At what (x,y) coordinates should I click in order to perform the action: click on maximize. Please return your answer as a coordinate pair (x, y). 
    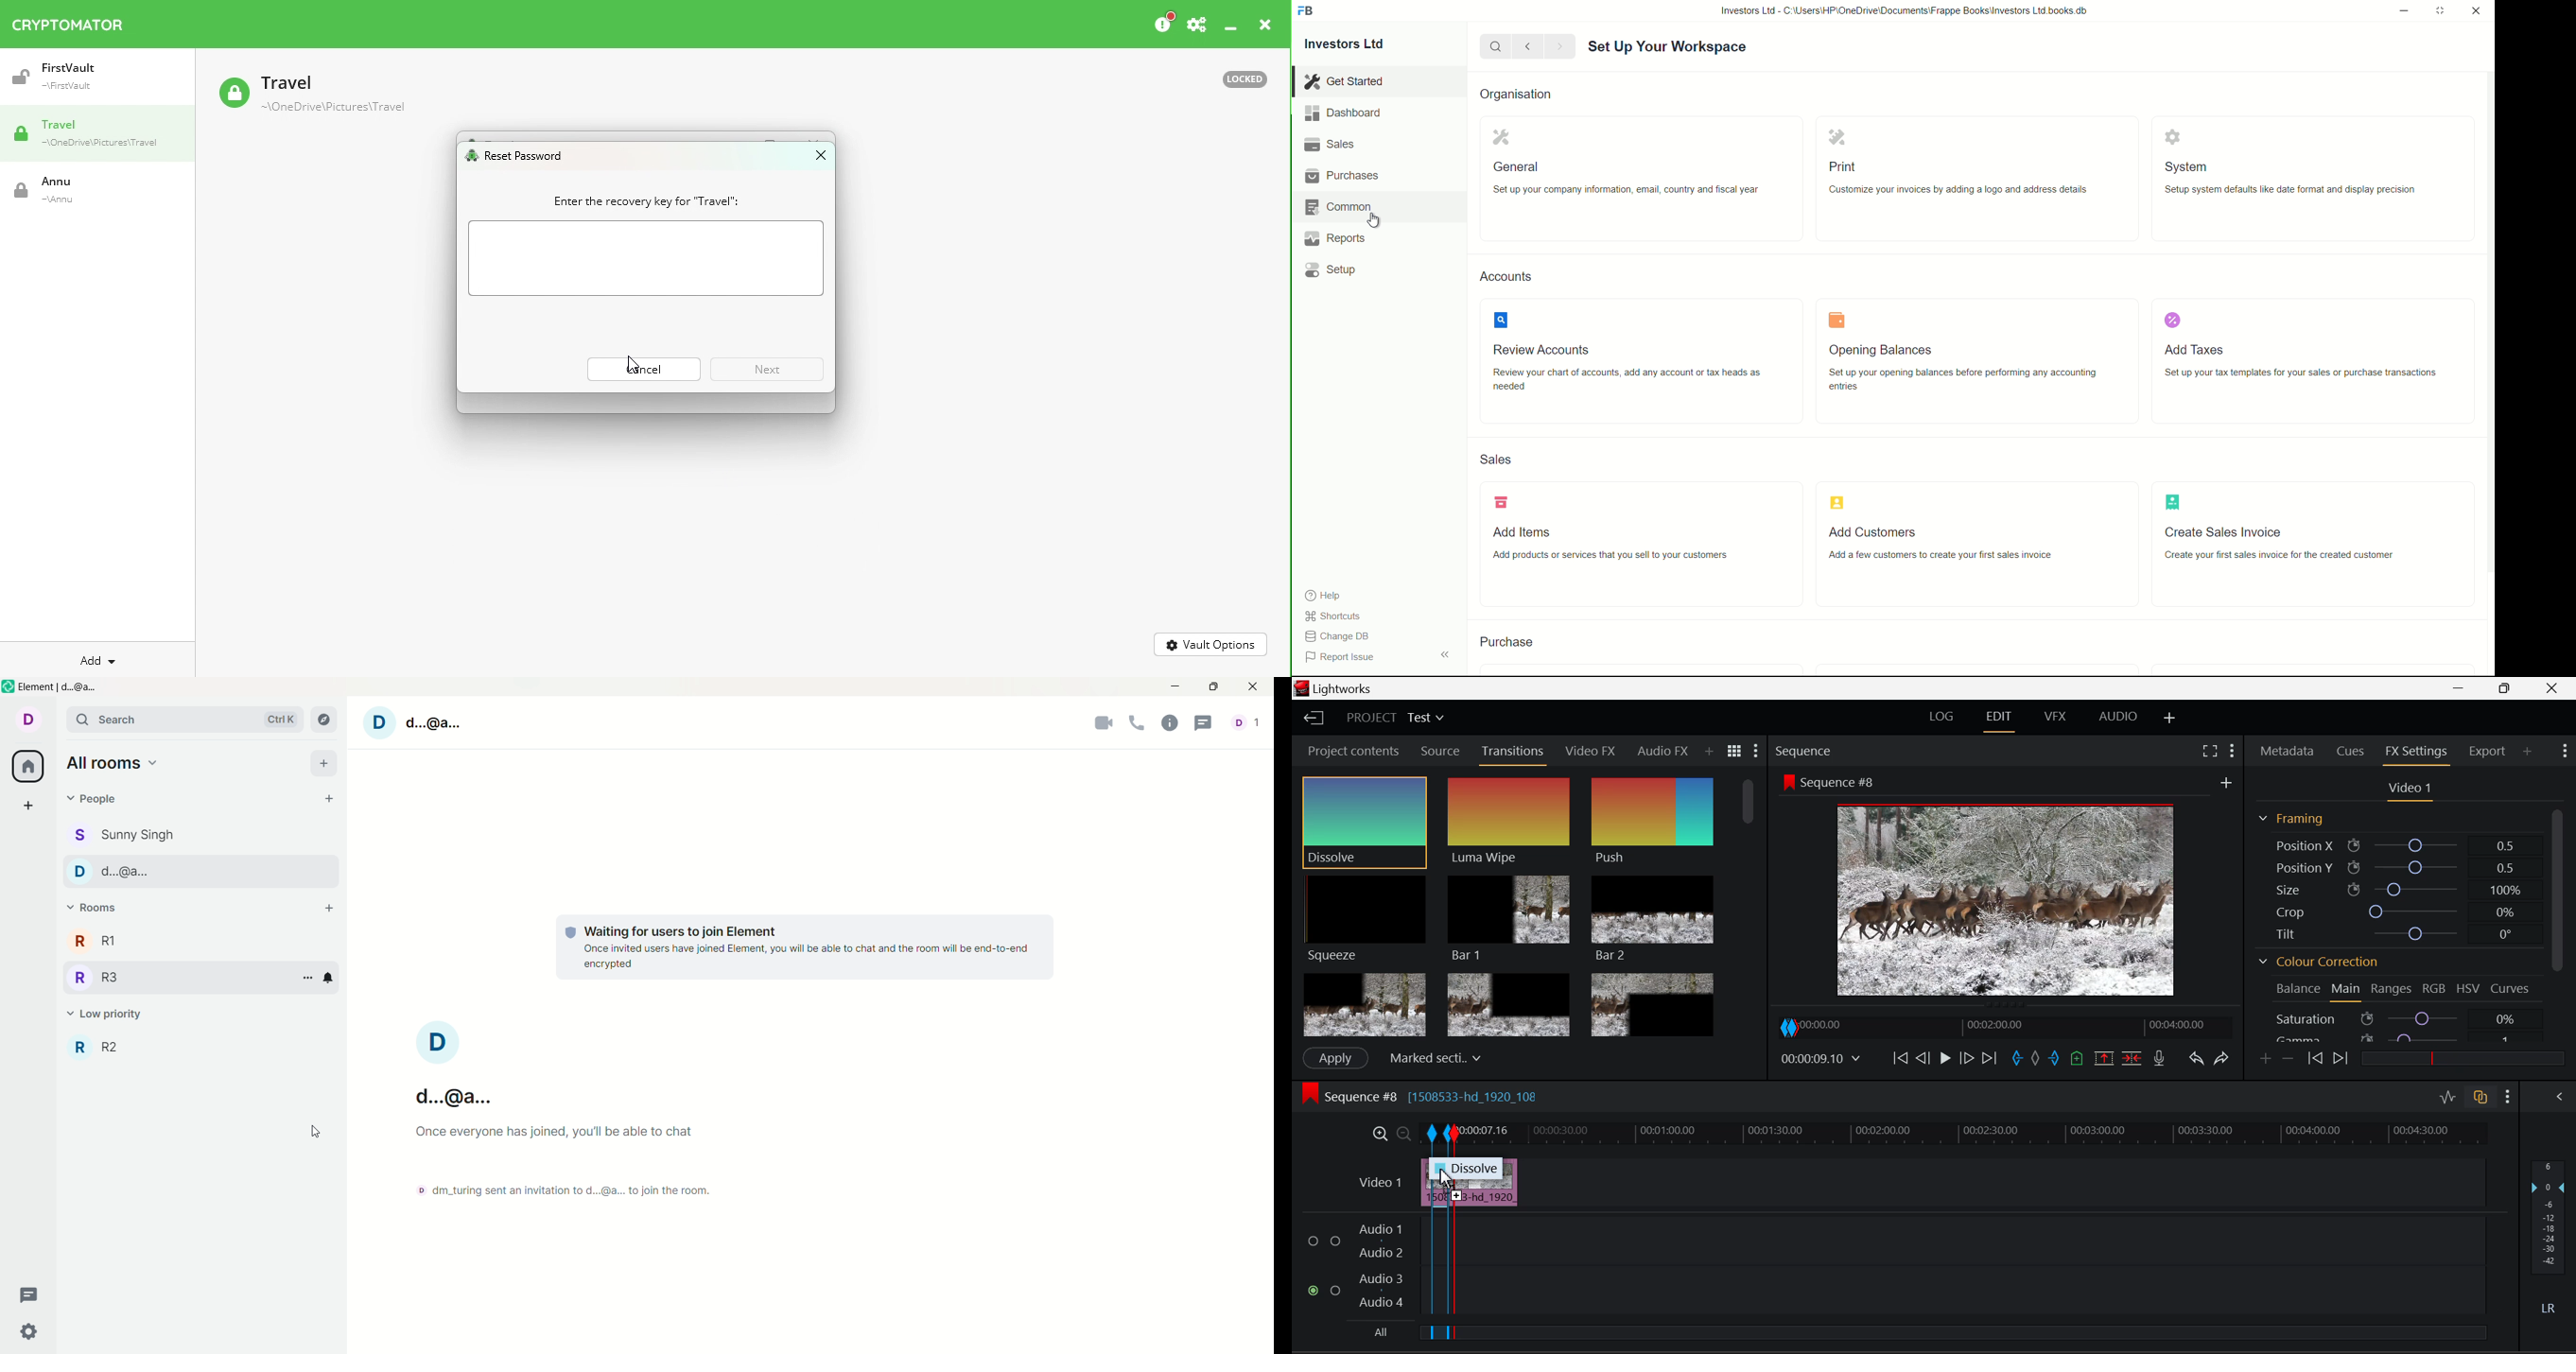
    Looking at the image, I should click on (2440, 9).